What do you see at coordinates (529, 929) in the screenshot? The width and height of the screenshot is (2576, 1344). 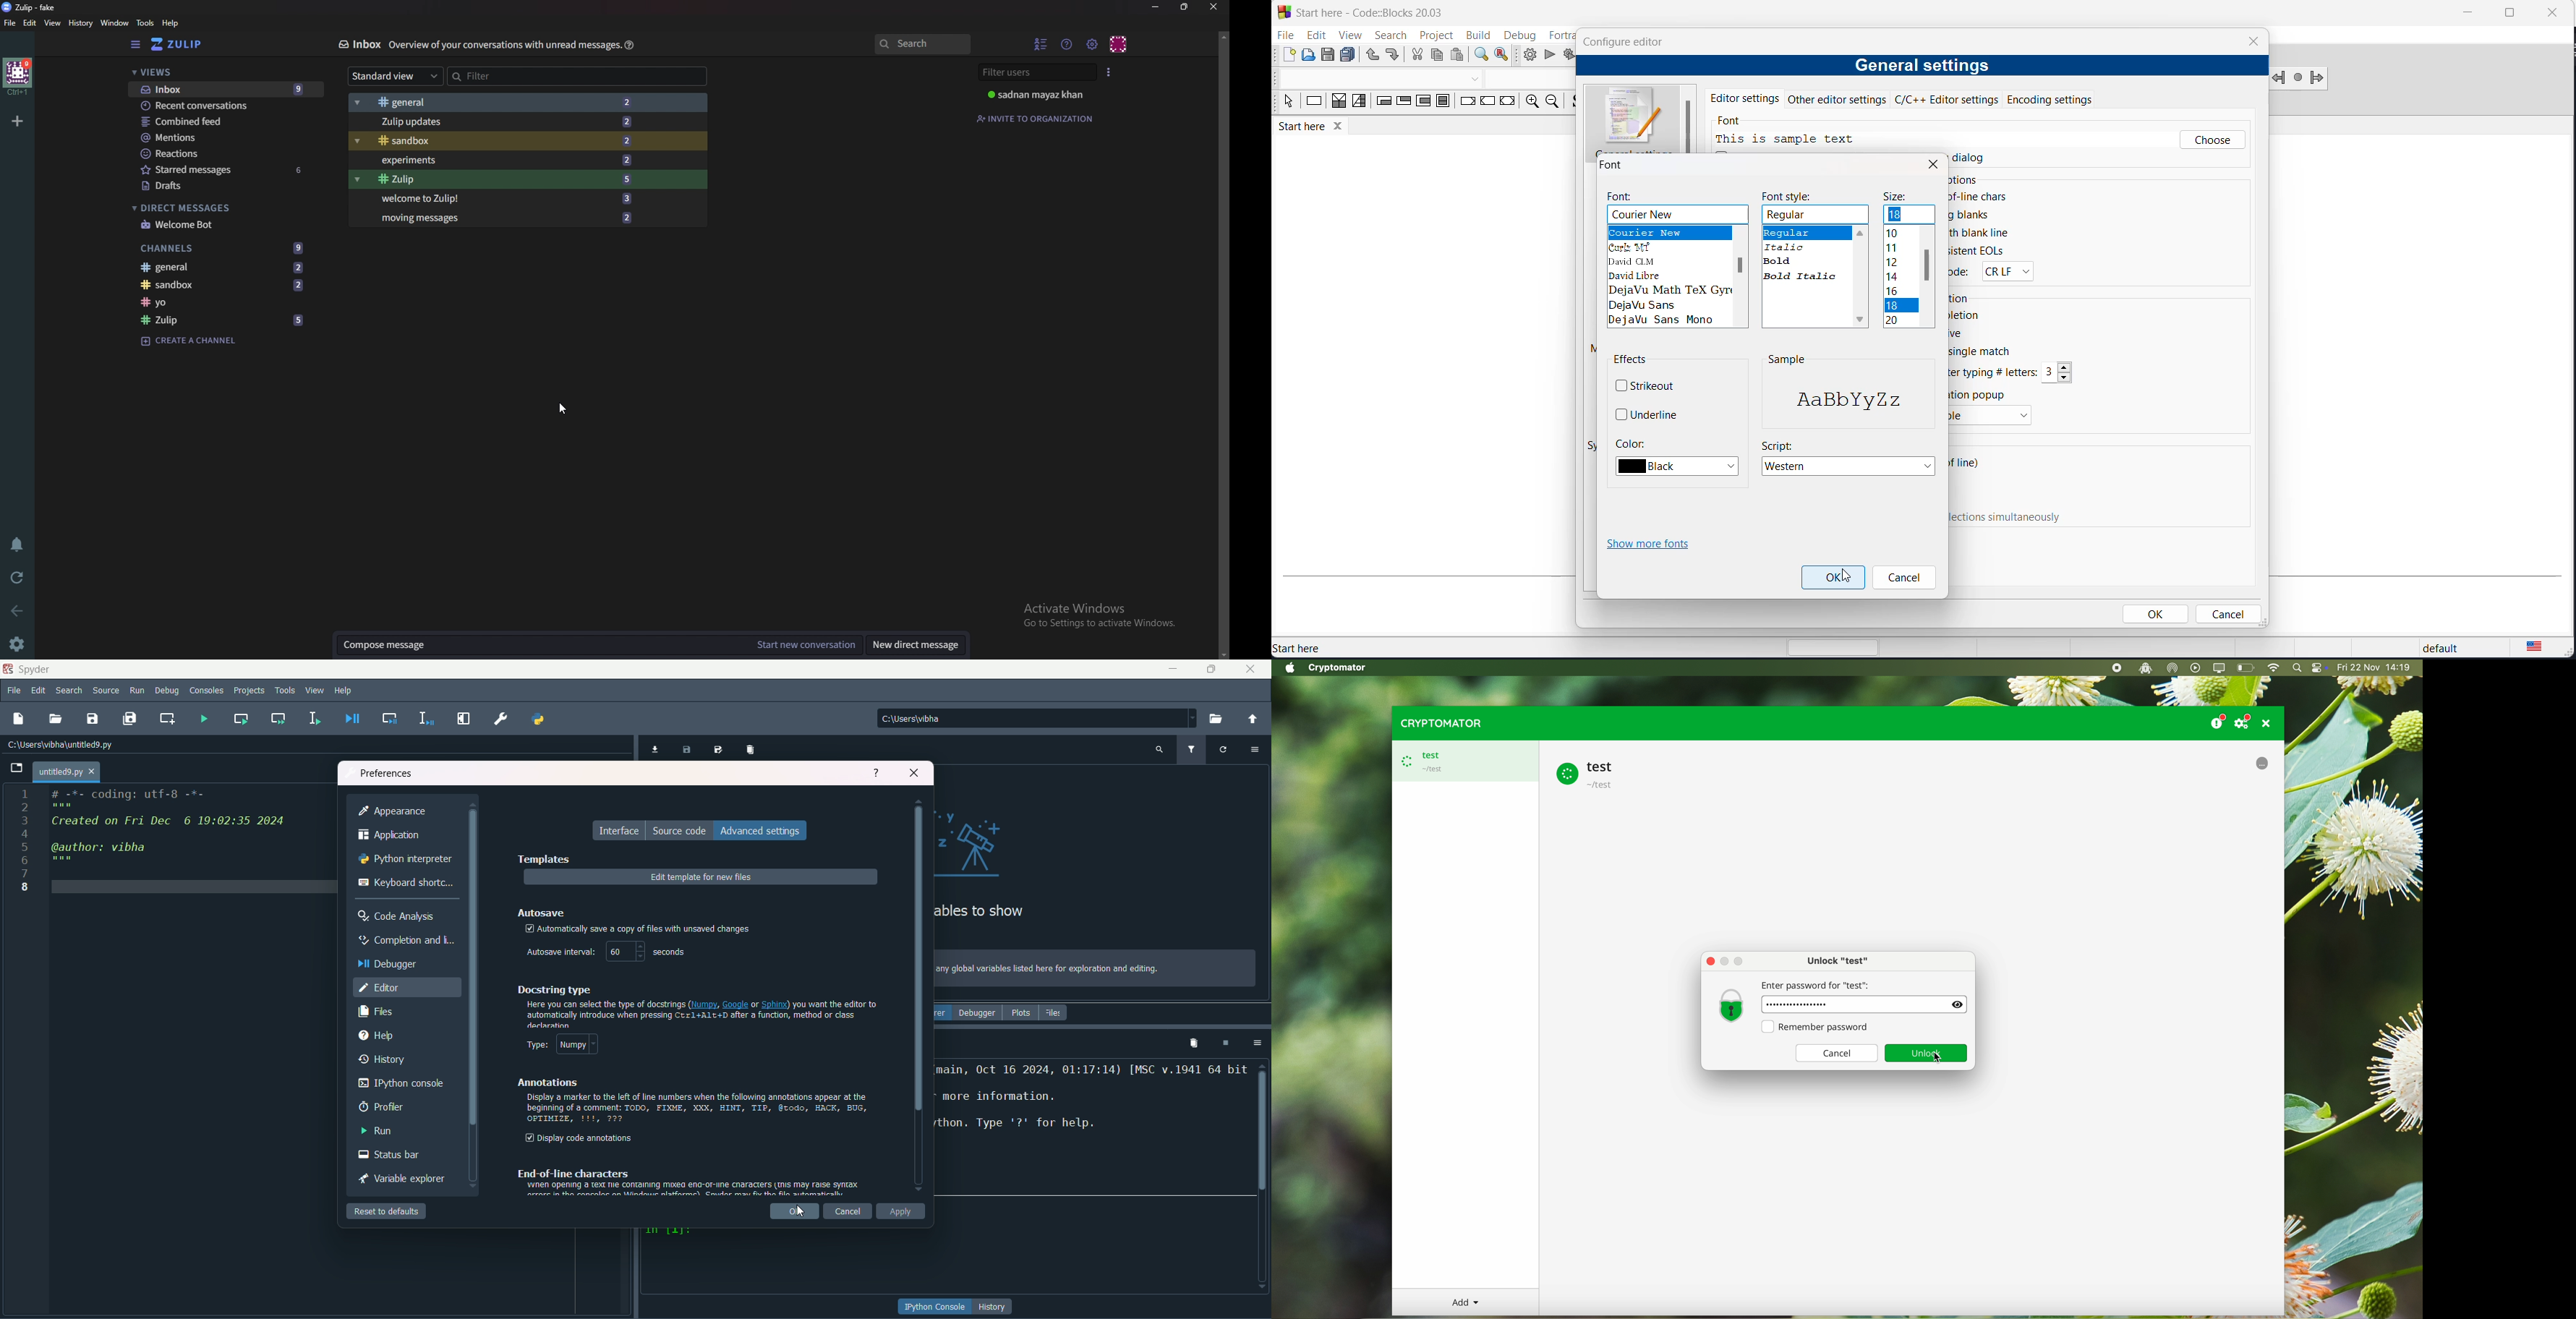 I see `tick mark` at bounding box center [529, 929].